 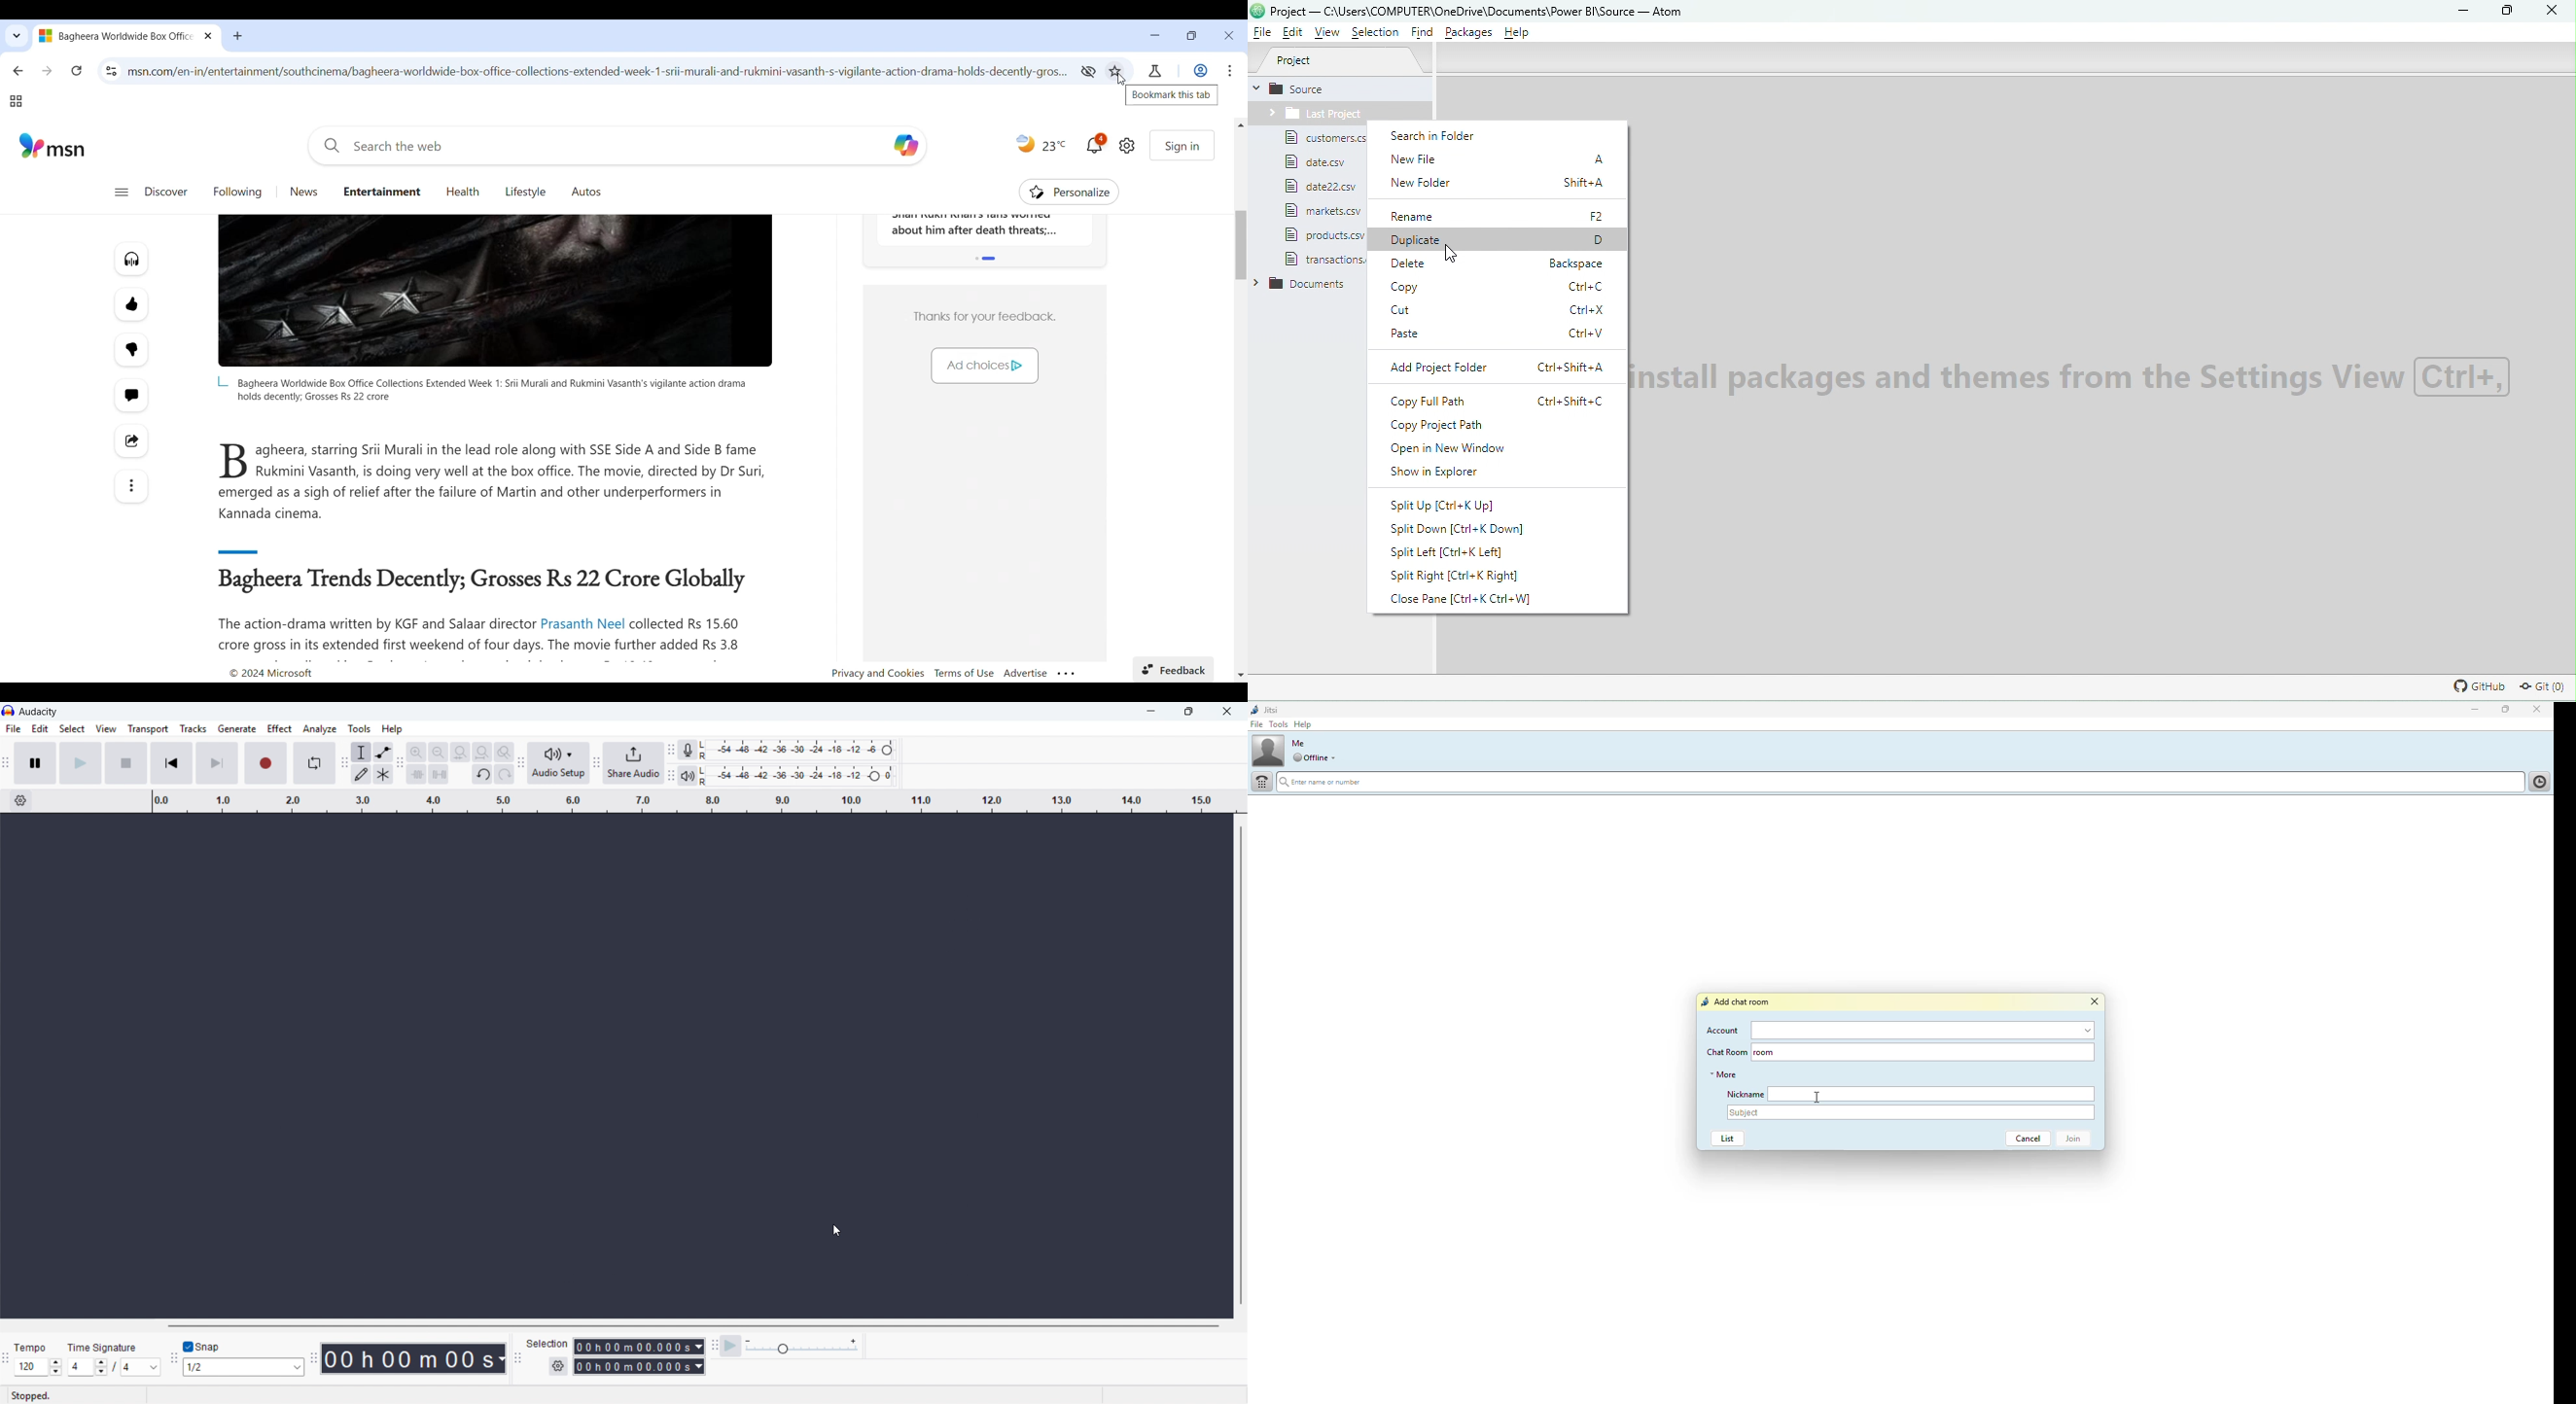 What do you see at coordinates (72, 729) in the screenshot?
I see `select` at bounding box center [72, 729].